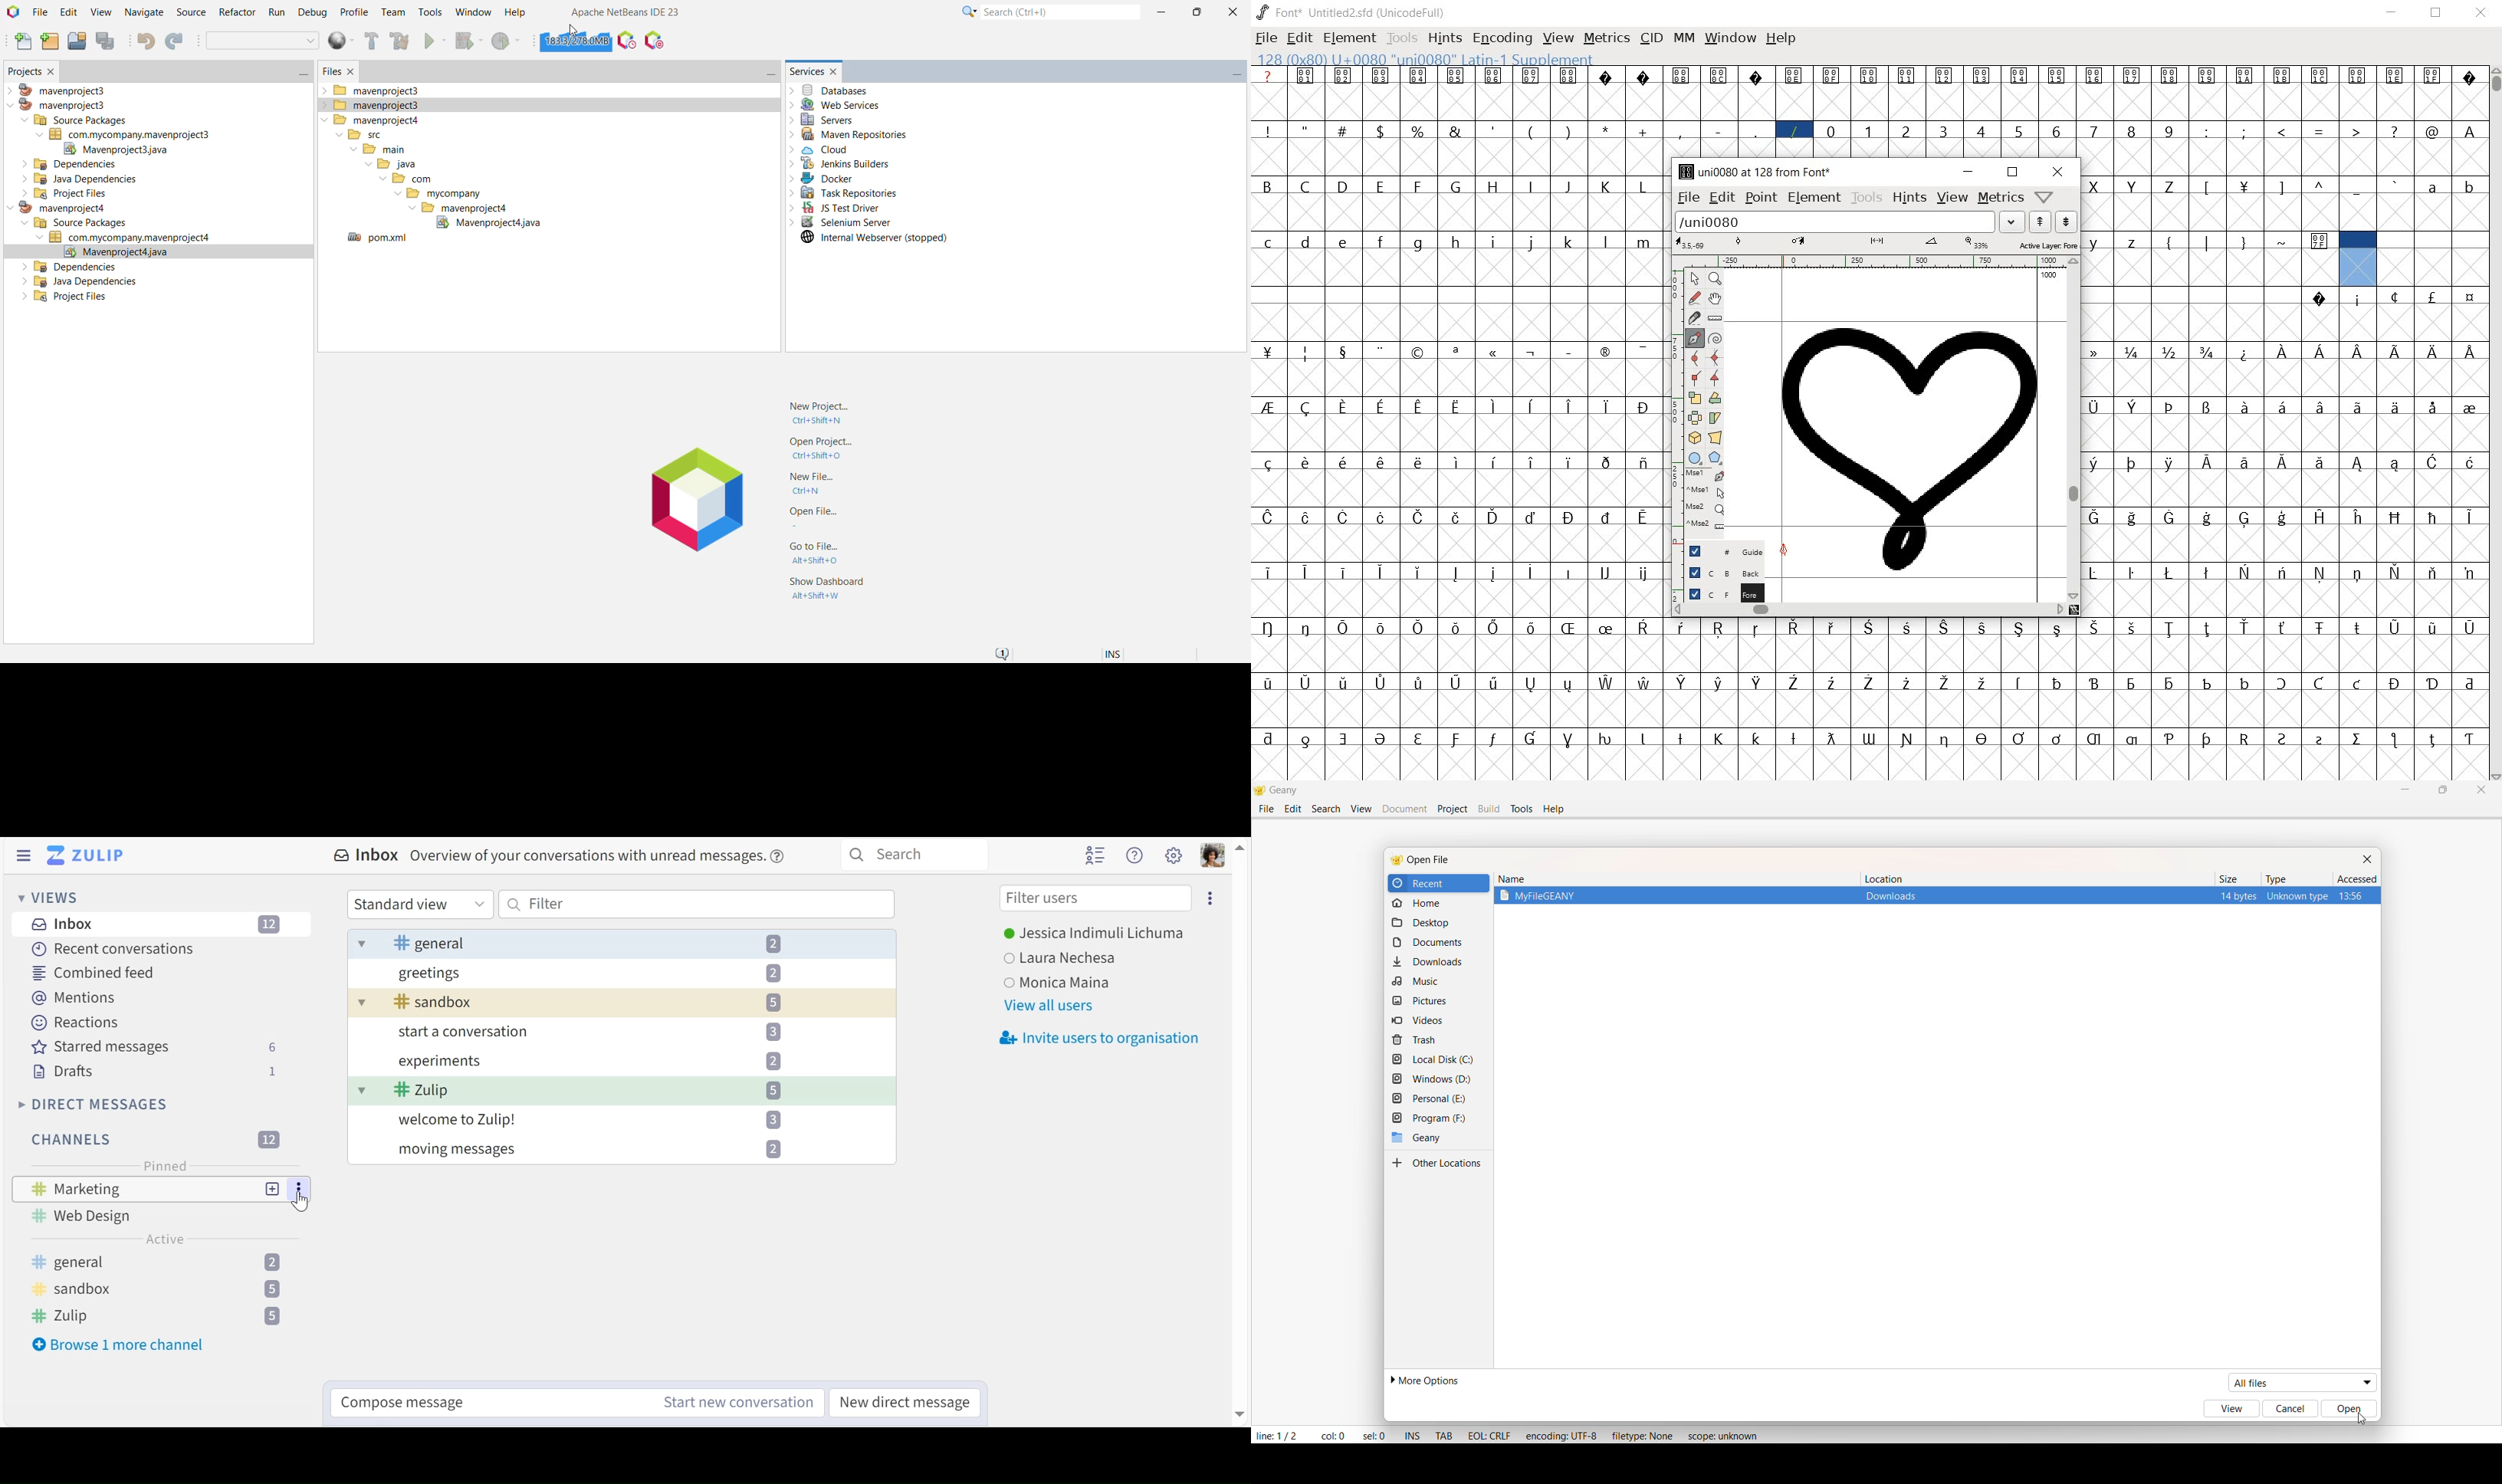 The image size is (2520, 1484). What do you see at coordinates (1793, 76) in the screenshot?
I see `glyph` at bounding box center [1793, 76].